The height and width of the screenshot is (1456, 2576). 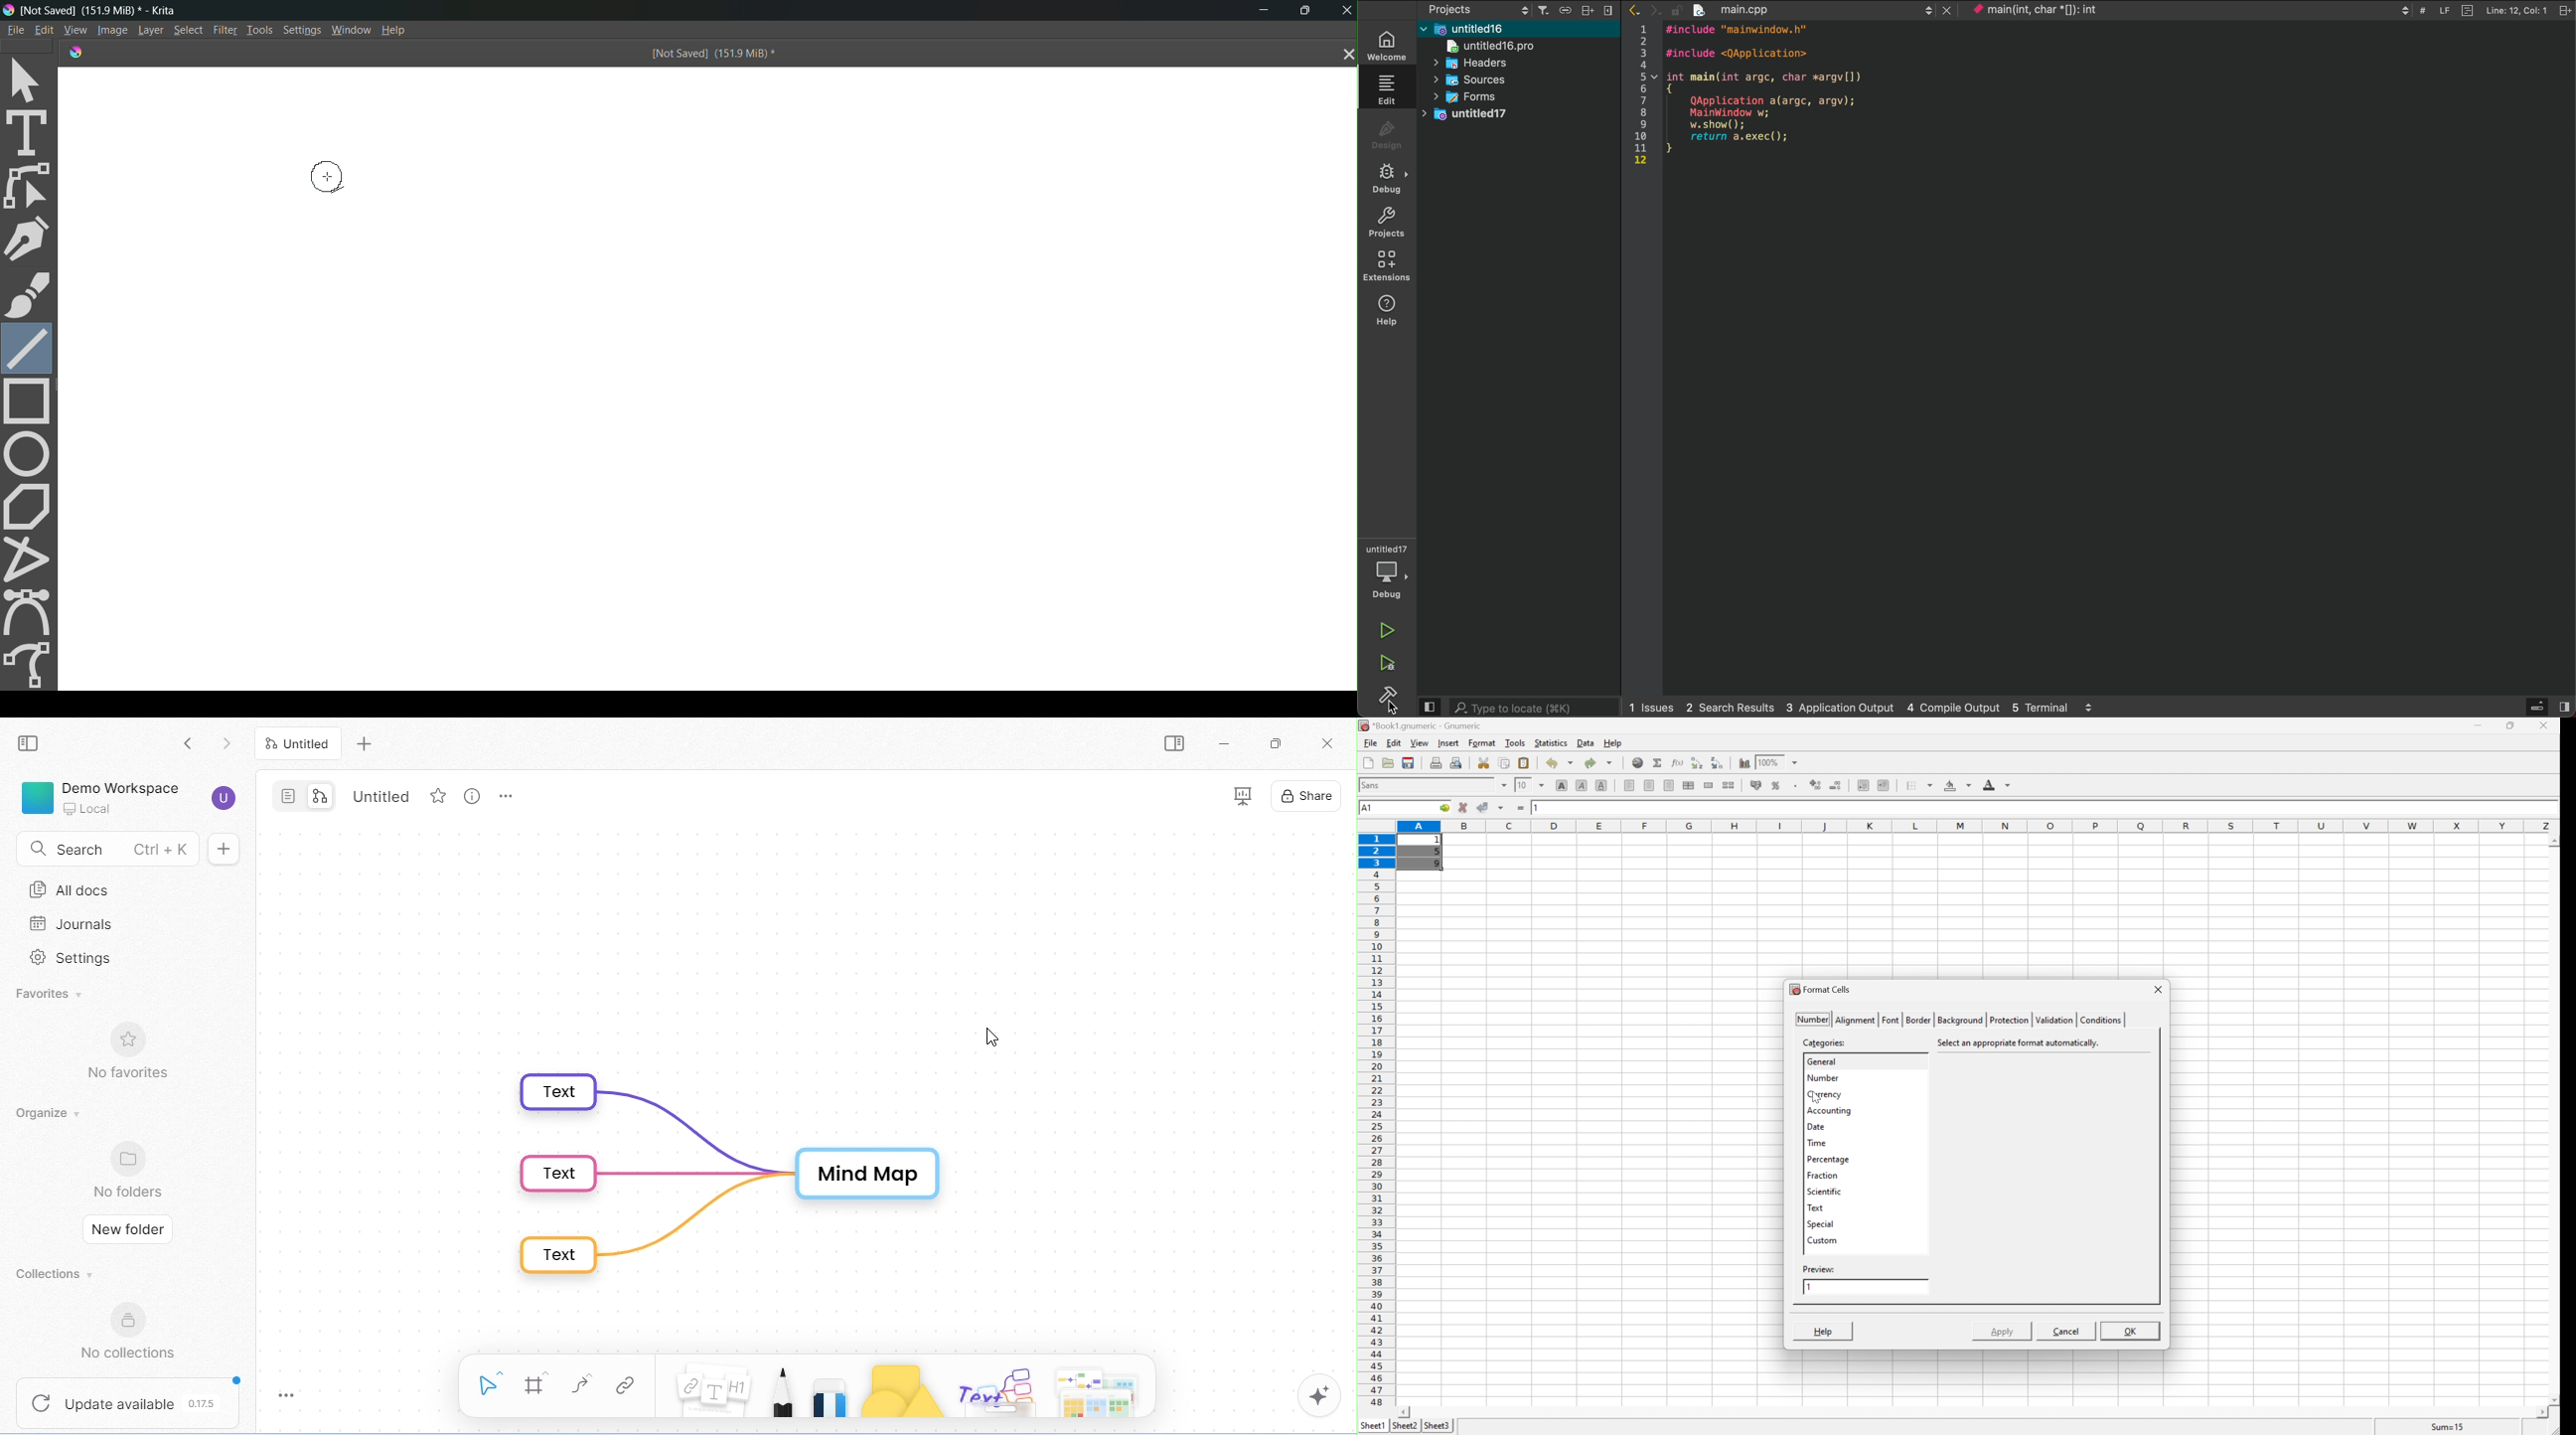 What do you see at coordinates (1368, 808) in the screenshot?
I see `A1` at bounding box center [1368, 808].